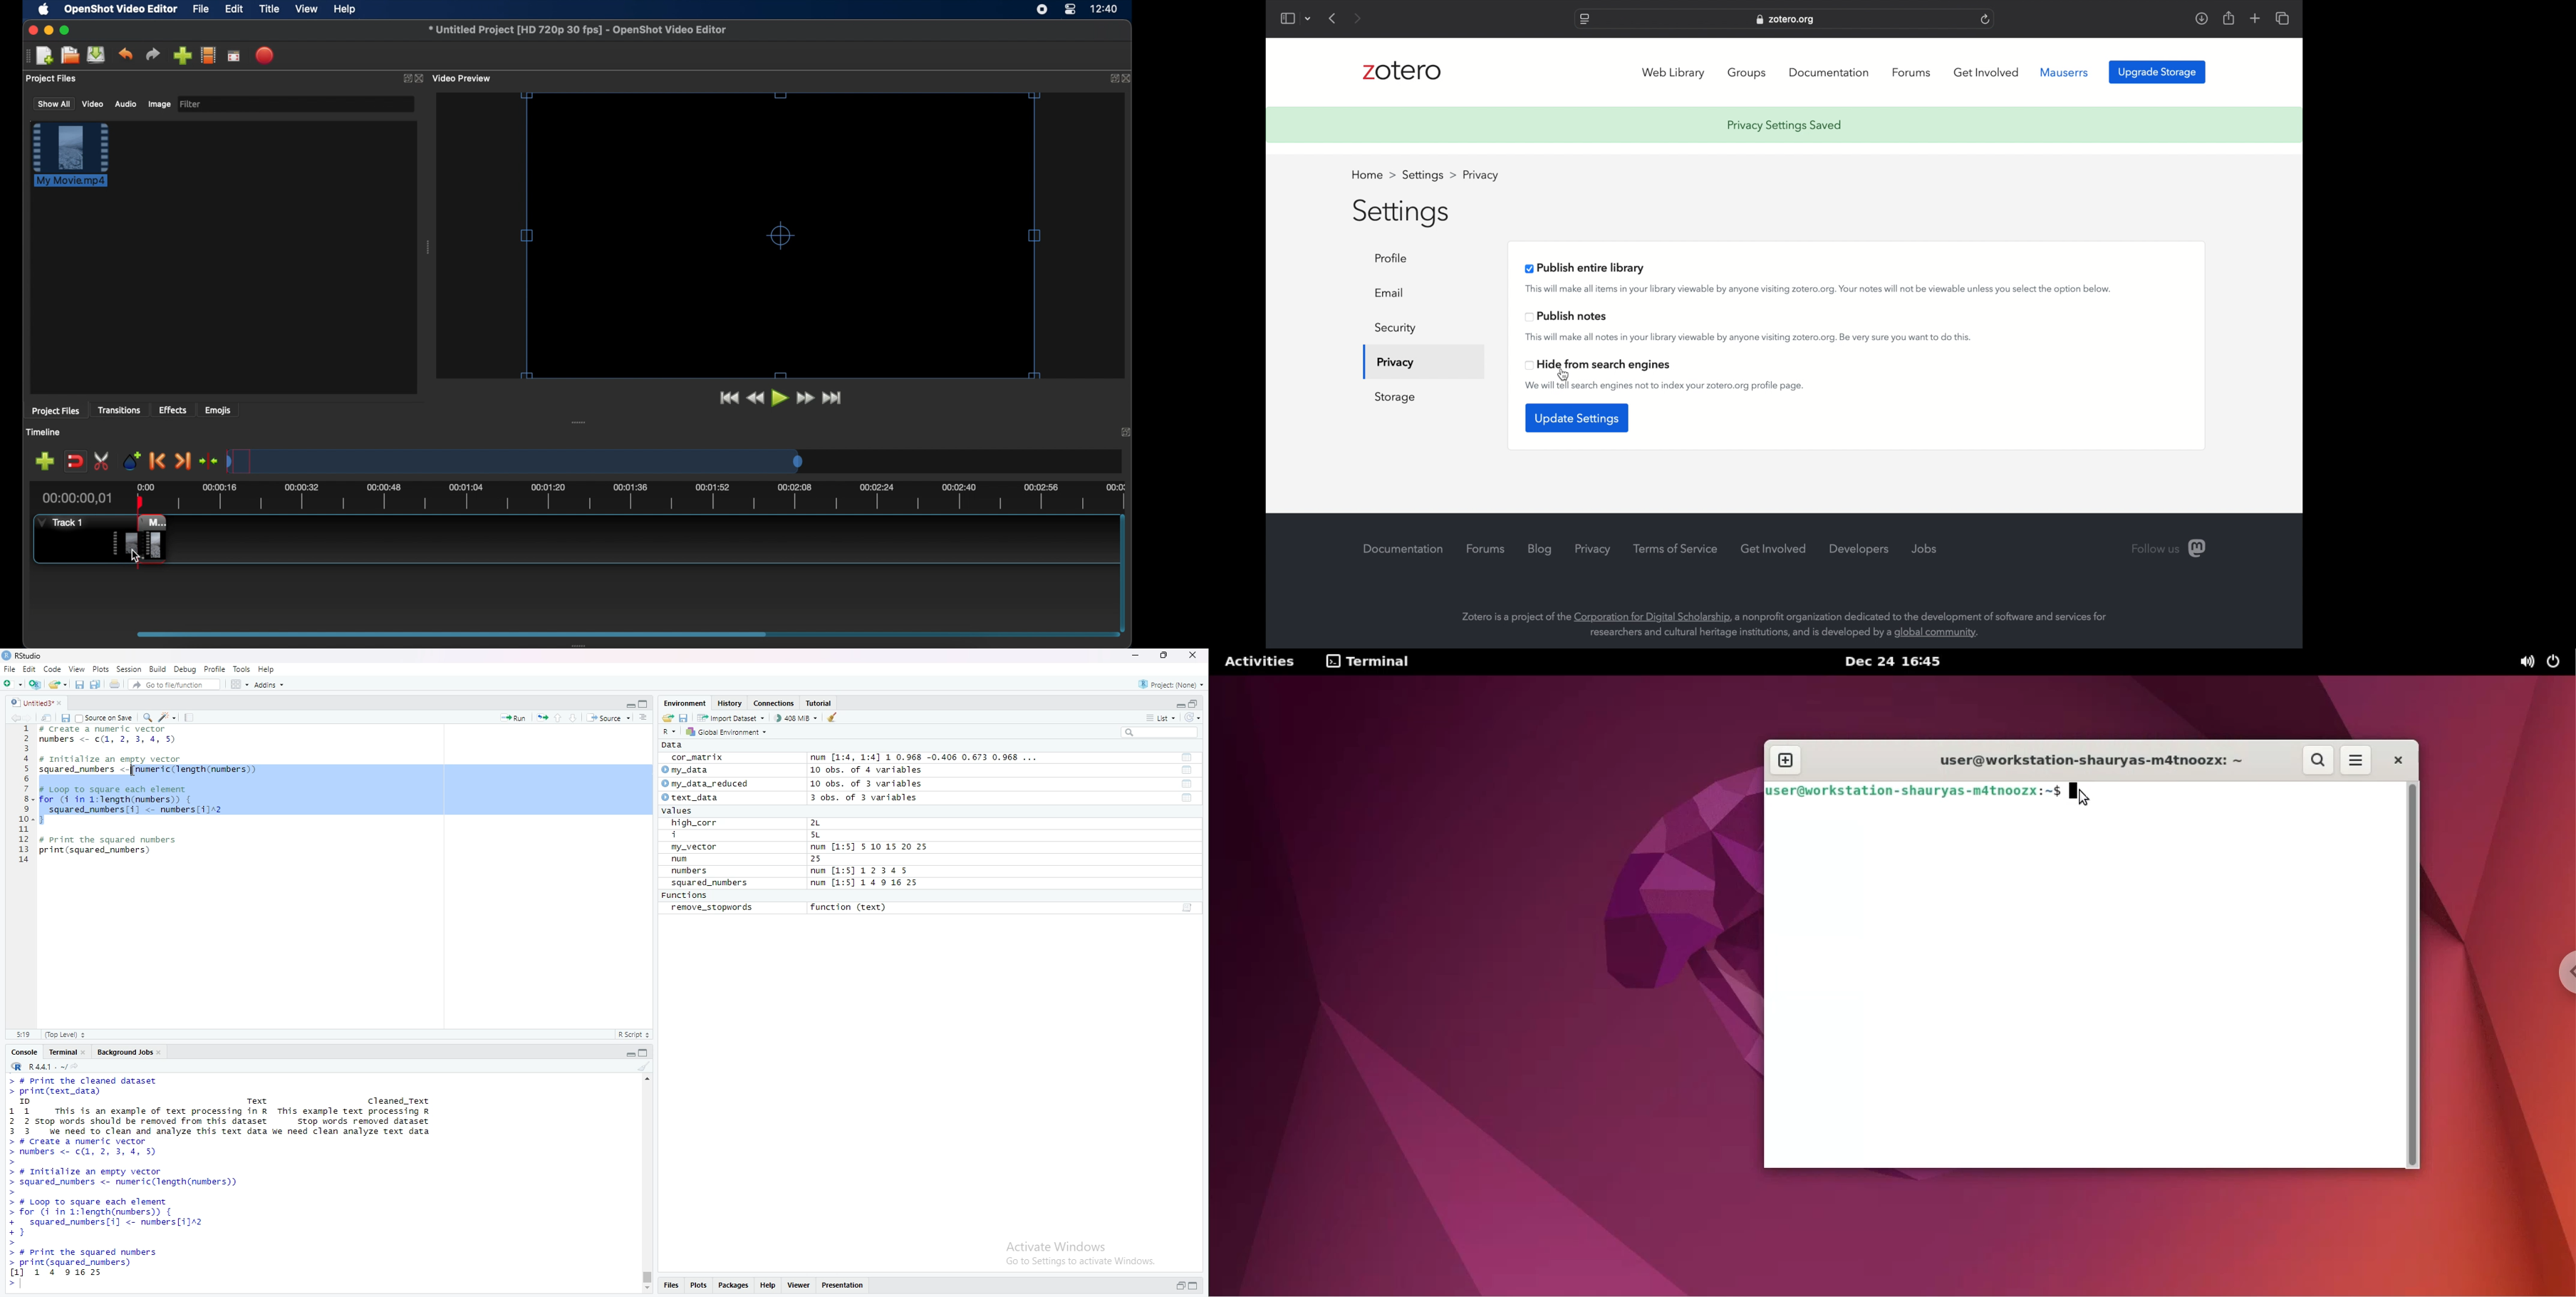 The width and height of the screenshot is (2576, 1316). What do you see at coordinates (1374, 175) in the screenshot?
I see `home` at bounding box center [1374, 175].